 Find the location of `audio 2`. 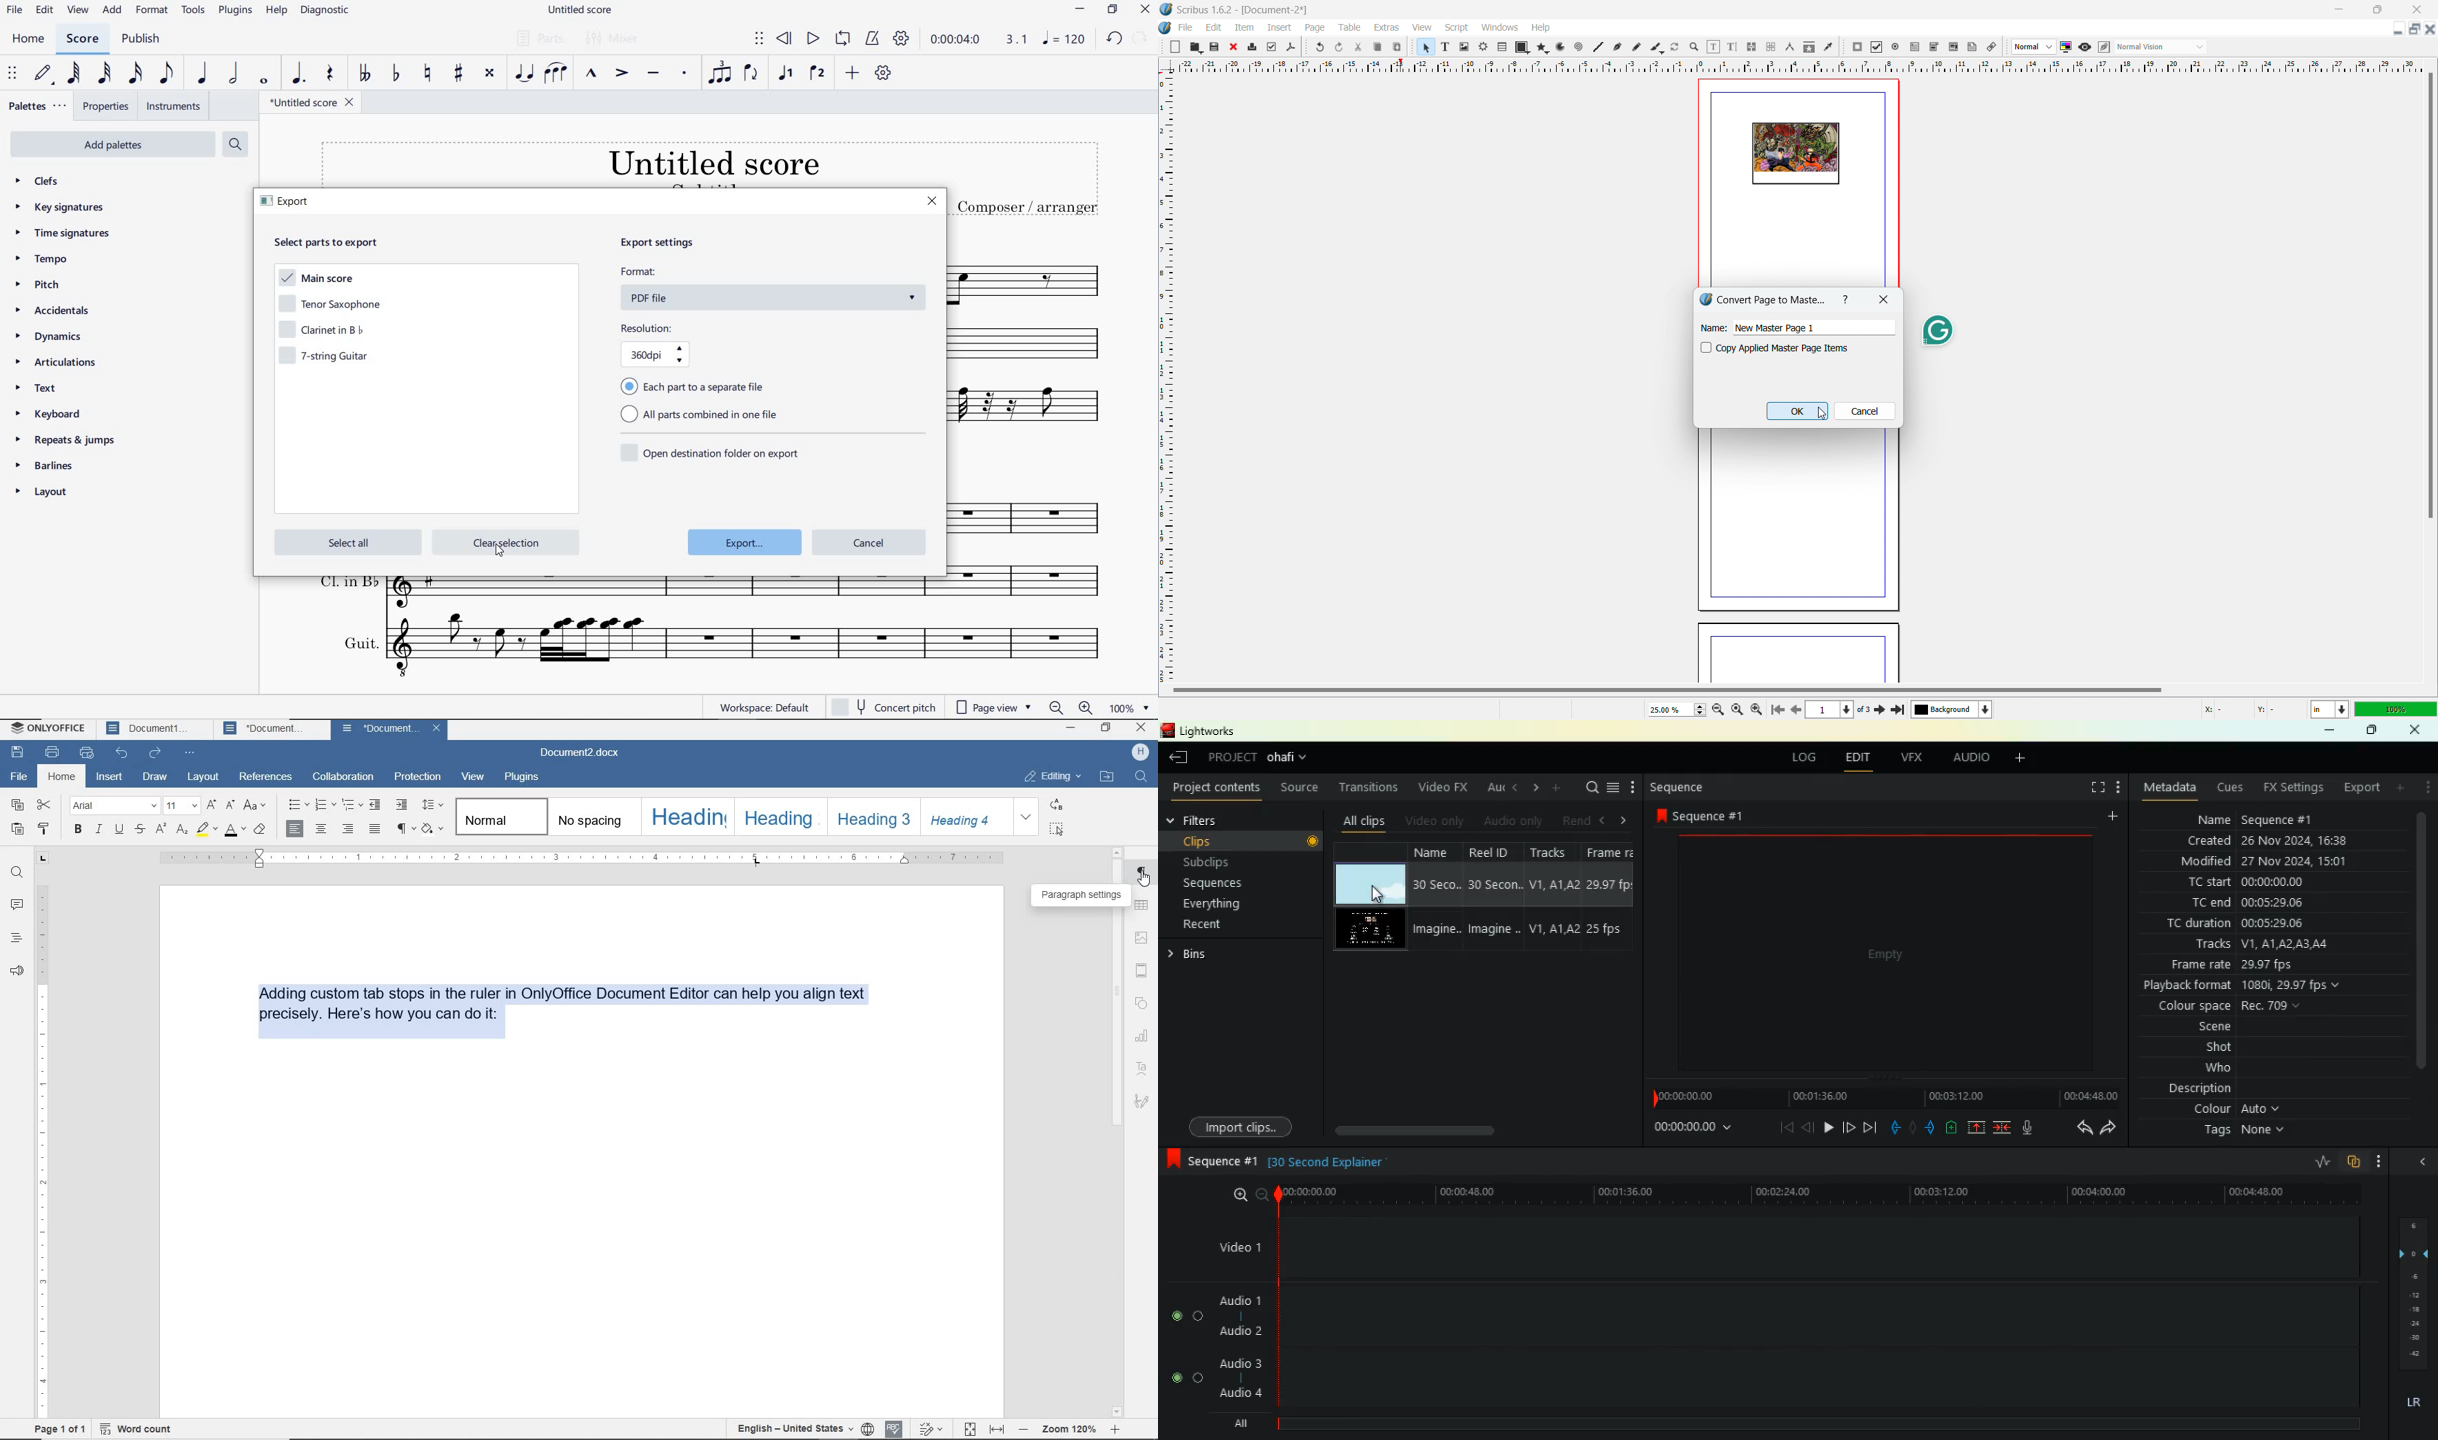

audio 2 is located at coordinates (1239, 1335).